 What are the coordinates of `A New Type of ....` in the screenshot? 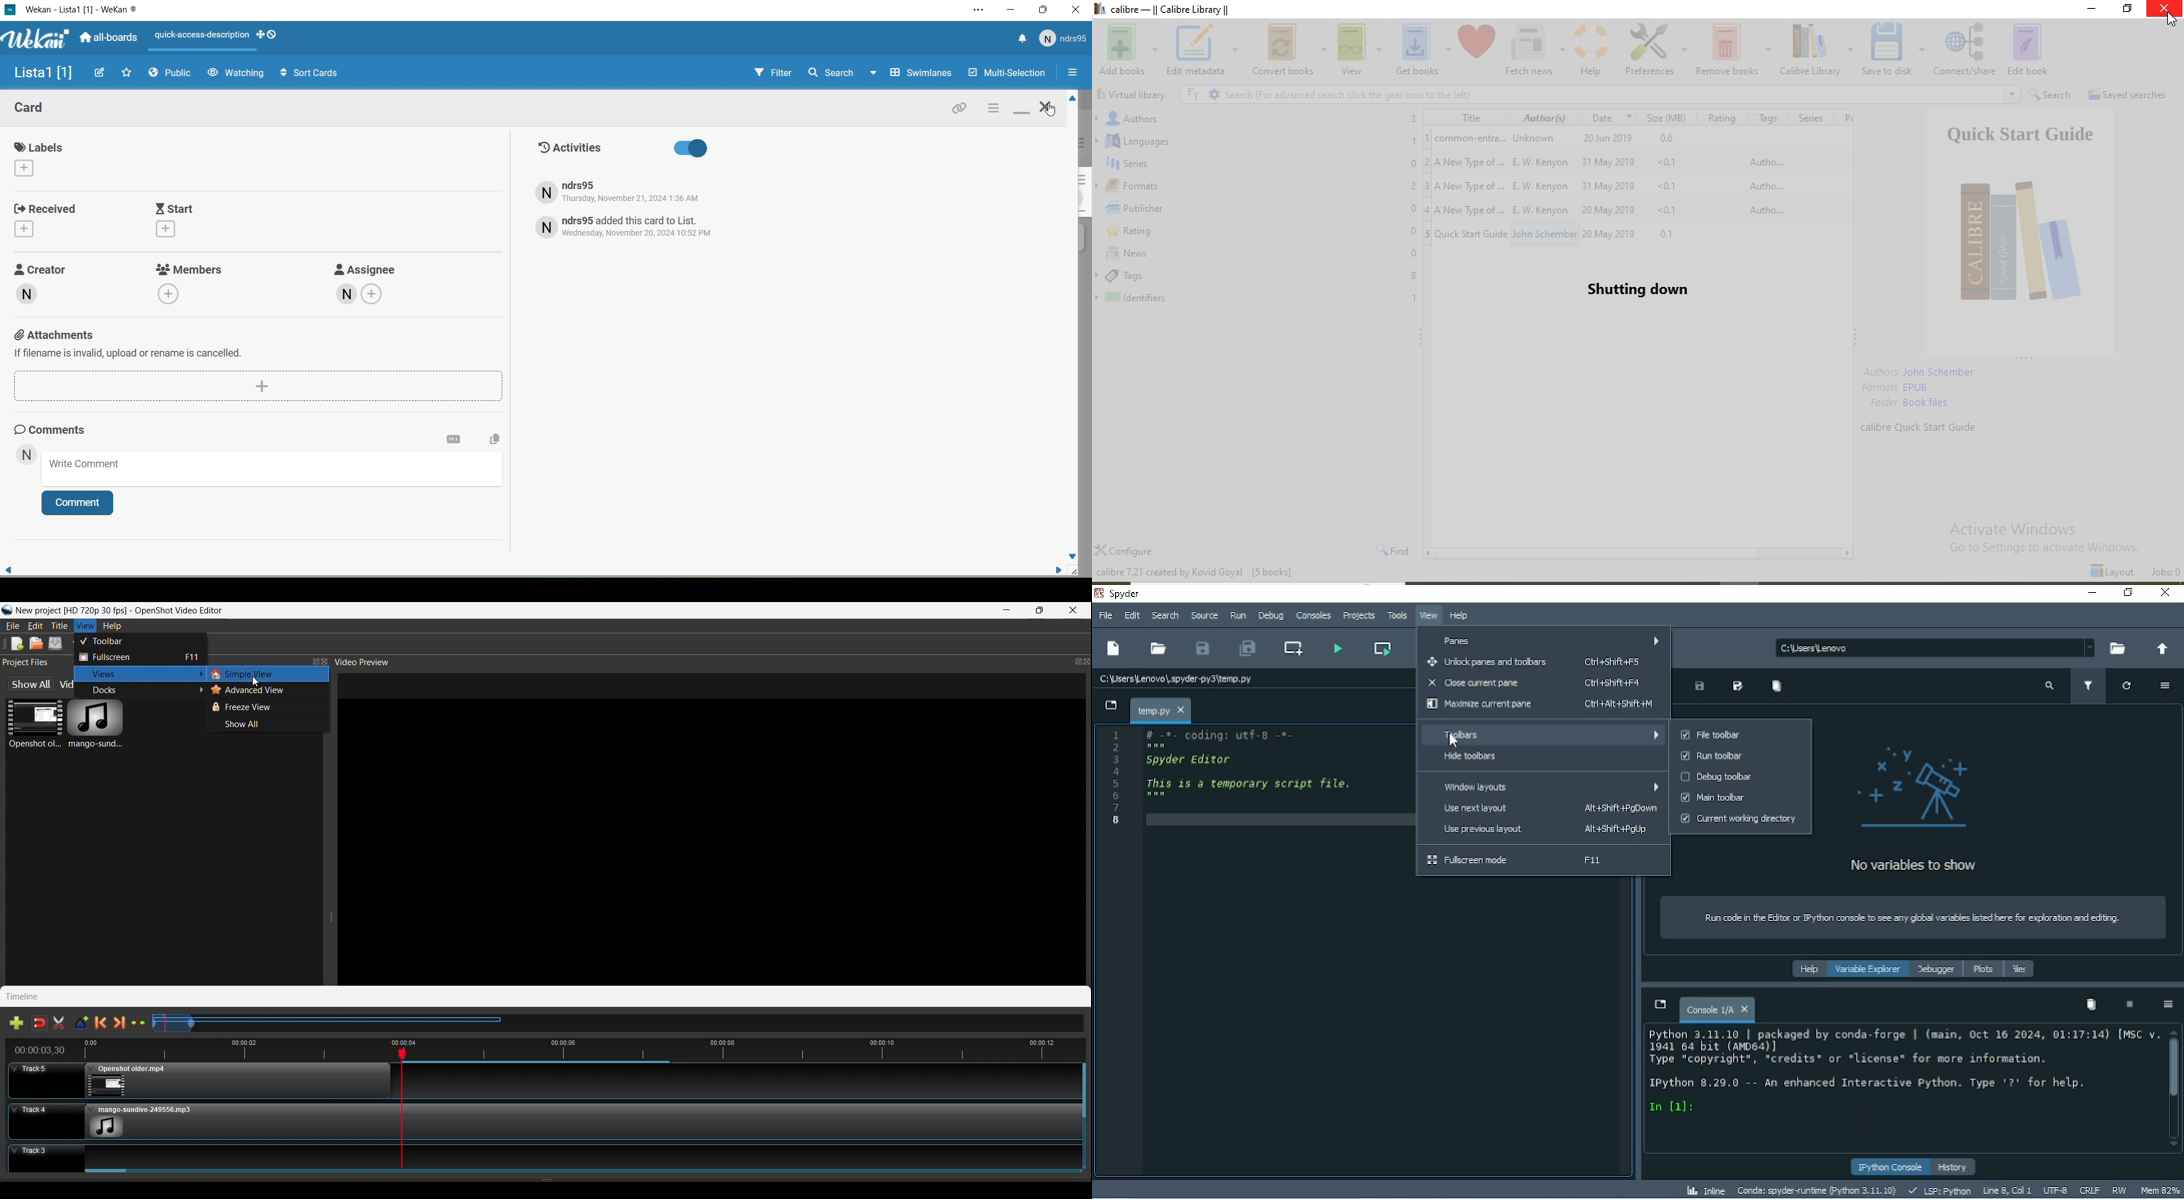 It's located at (1472, 162).